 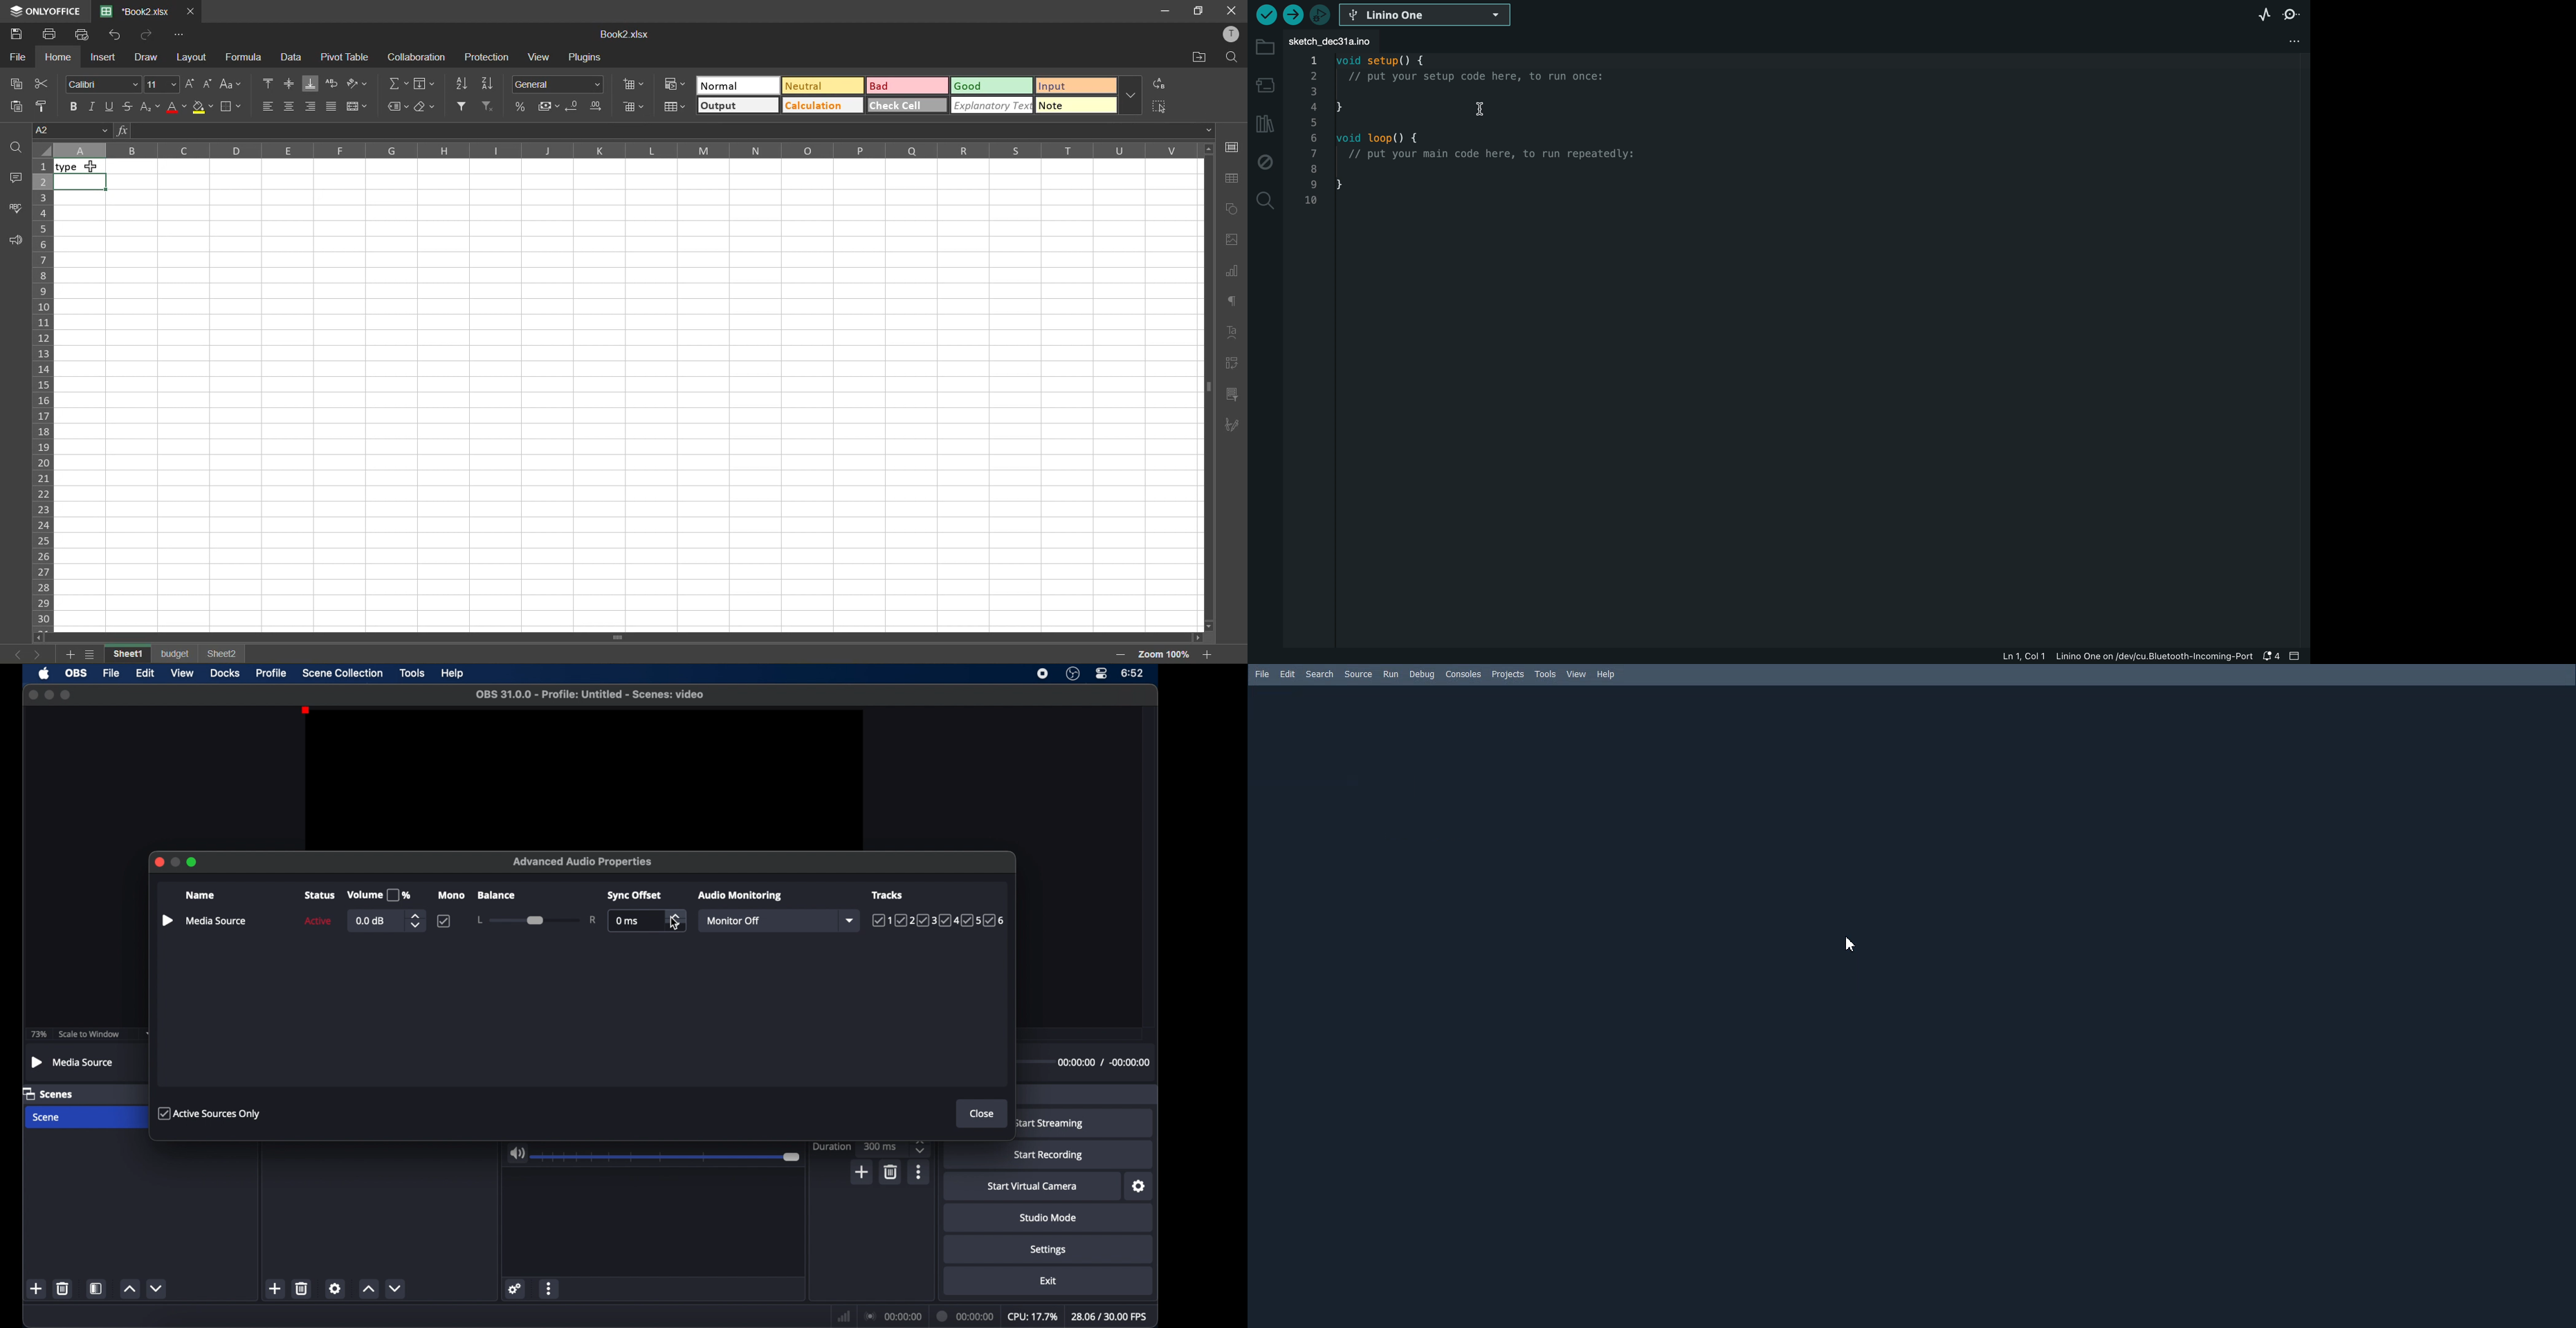 I want to click on delete, so click(x=62, y=1288).